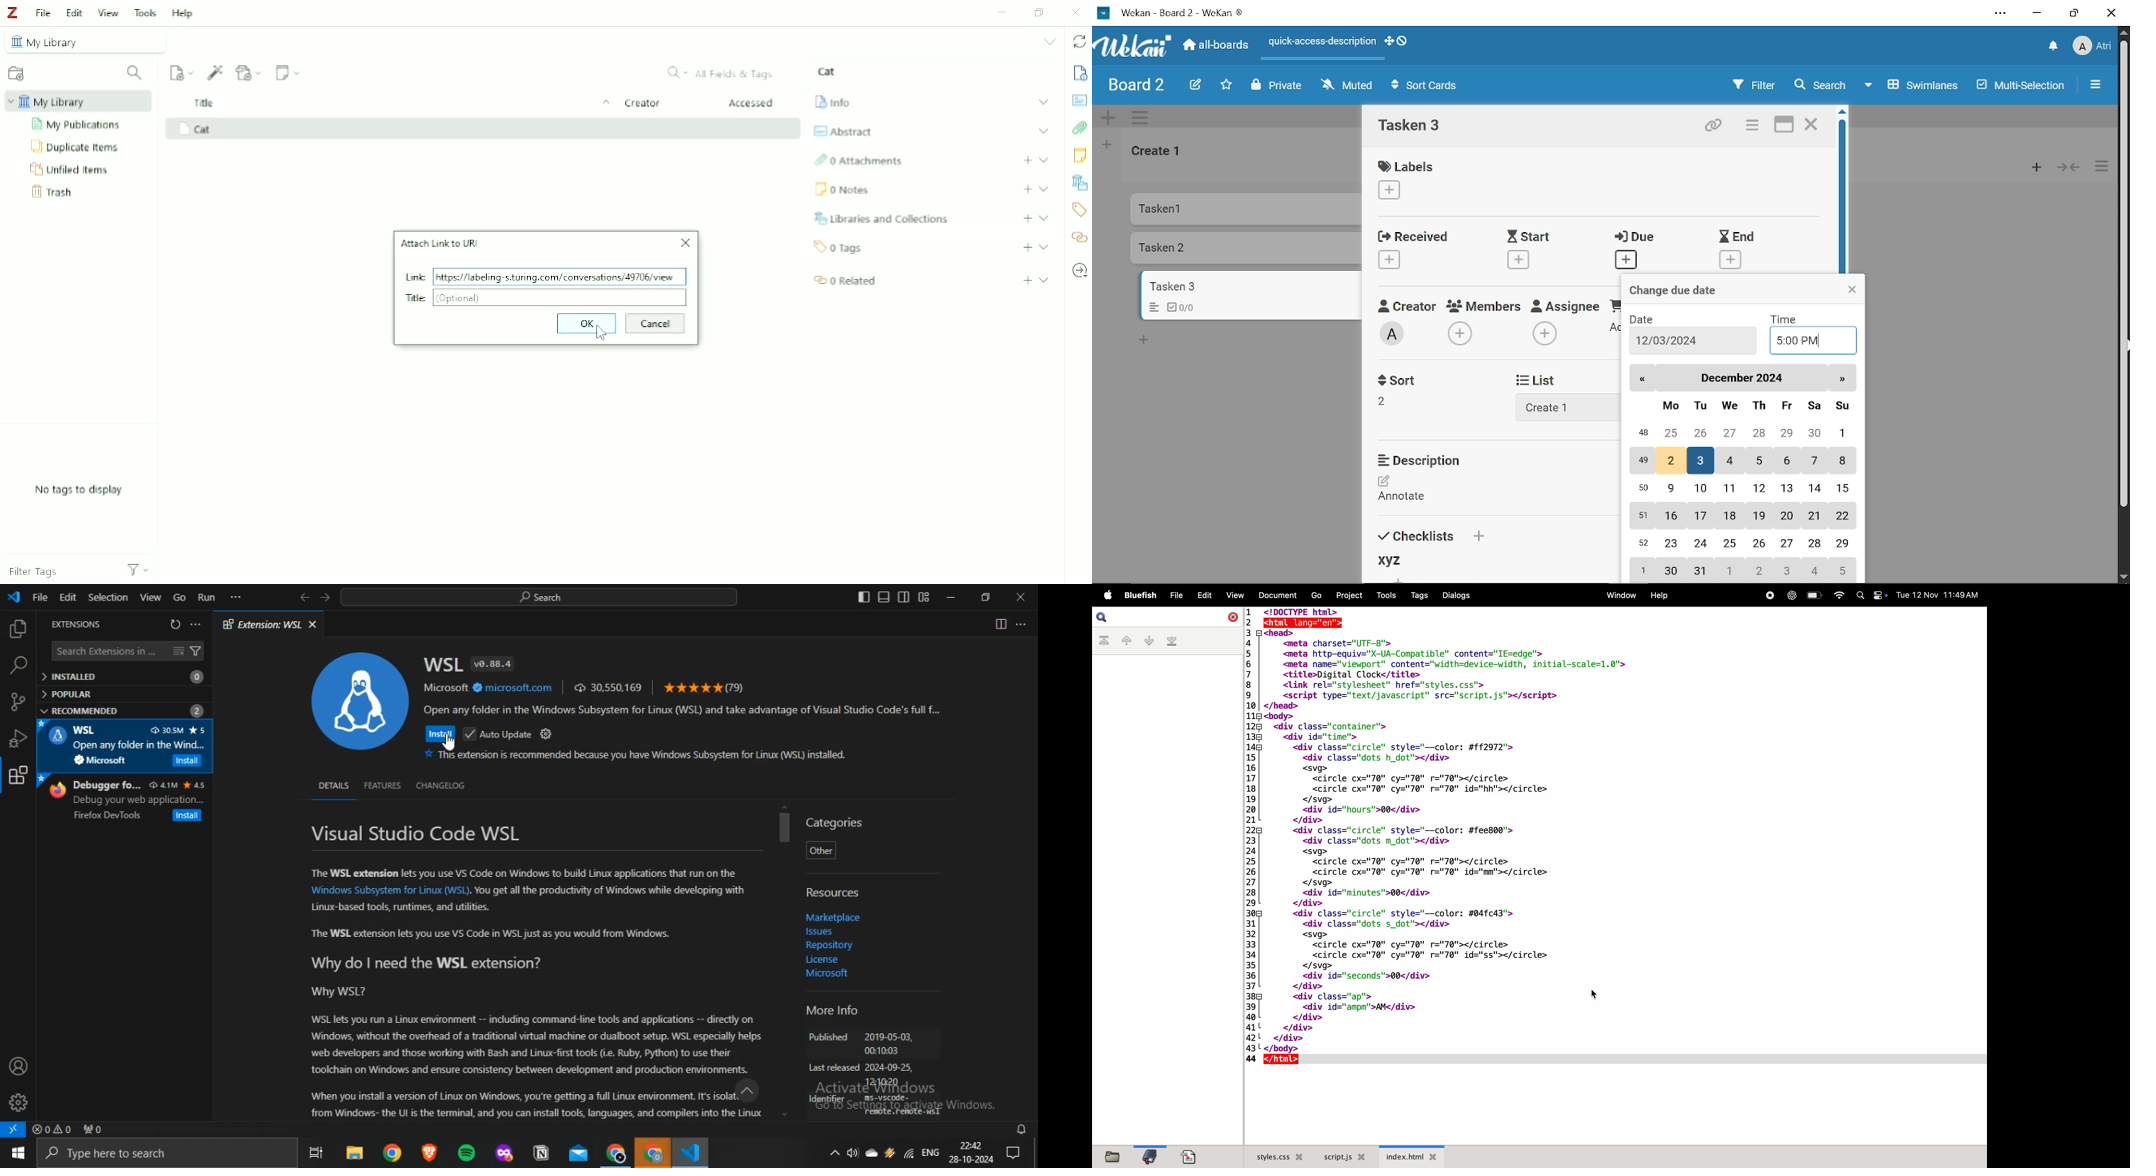 The height and width of the screenshot is (1176, 2156). Describe the element at coordinates (1786, 126) in the screenshot. I see `maximize card` at that location.